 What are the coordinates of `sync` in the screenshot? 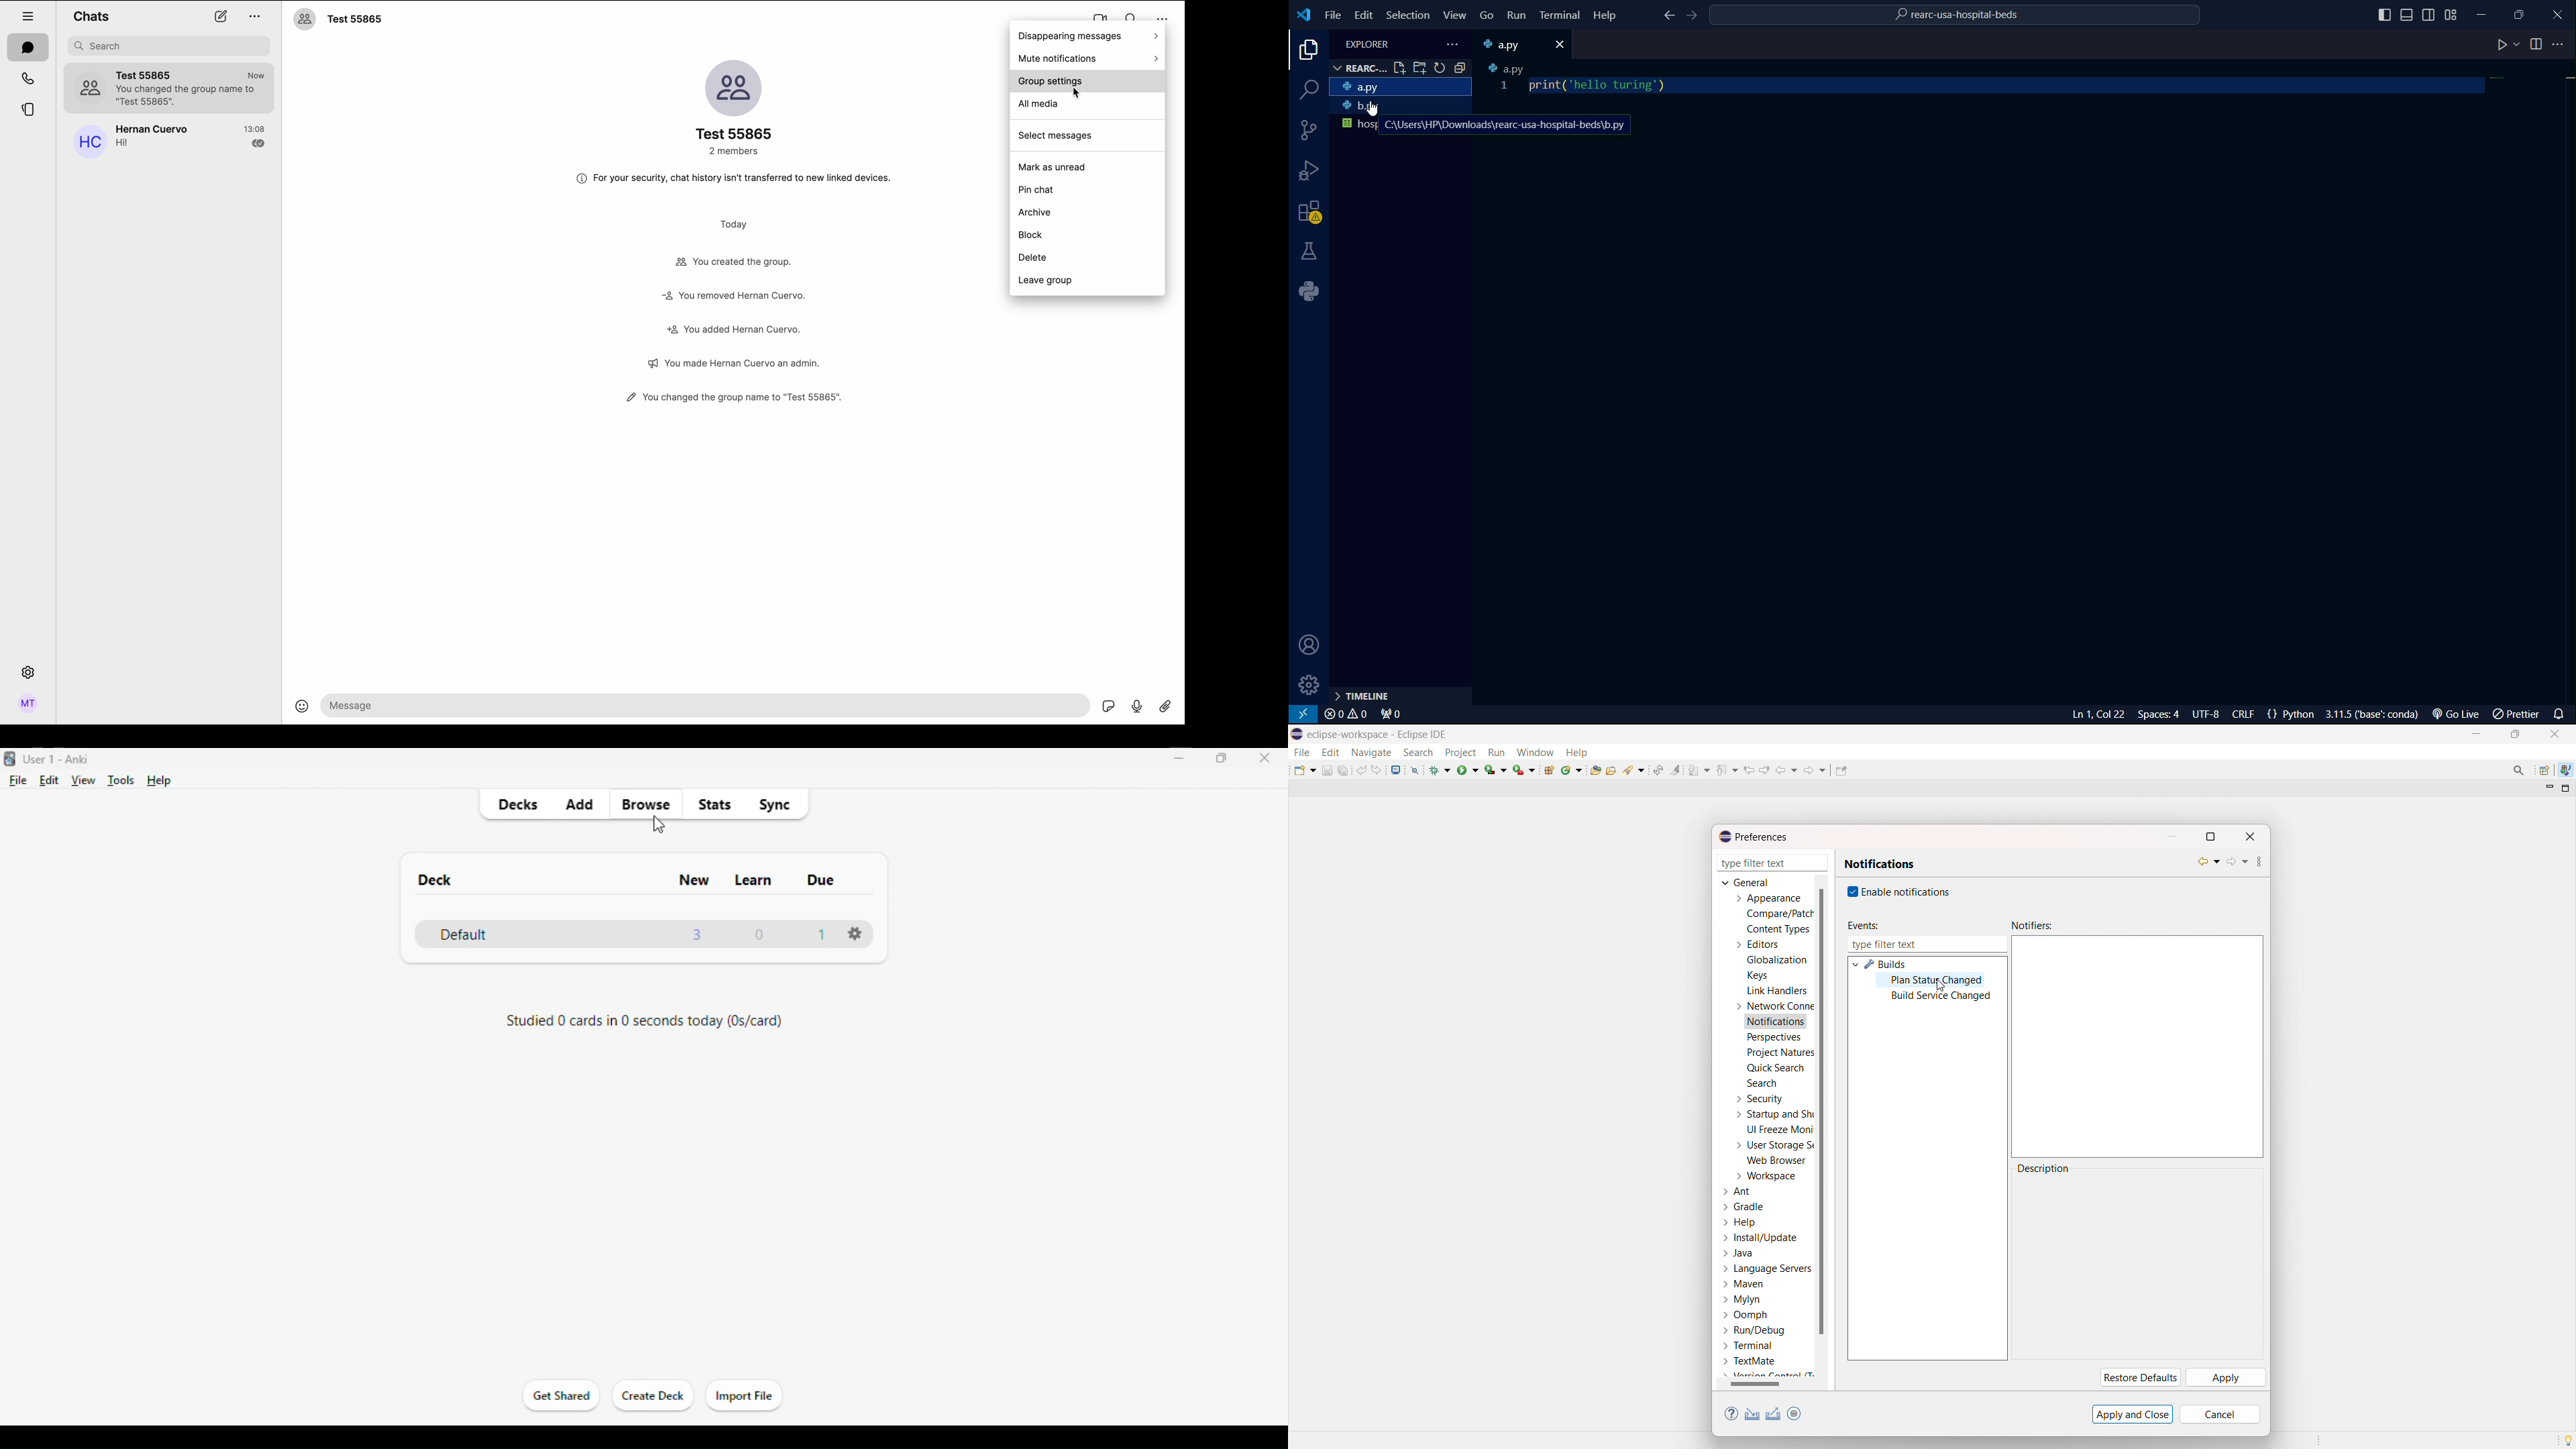 It's located at (774, 805).